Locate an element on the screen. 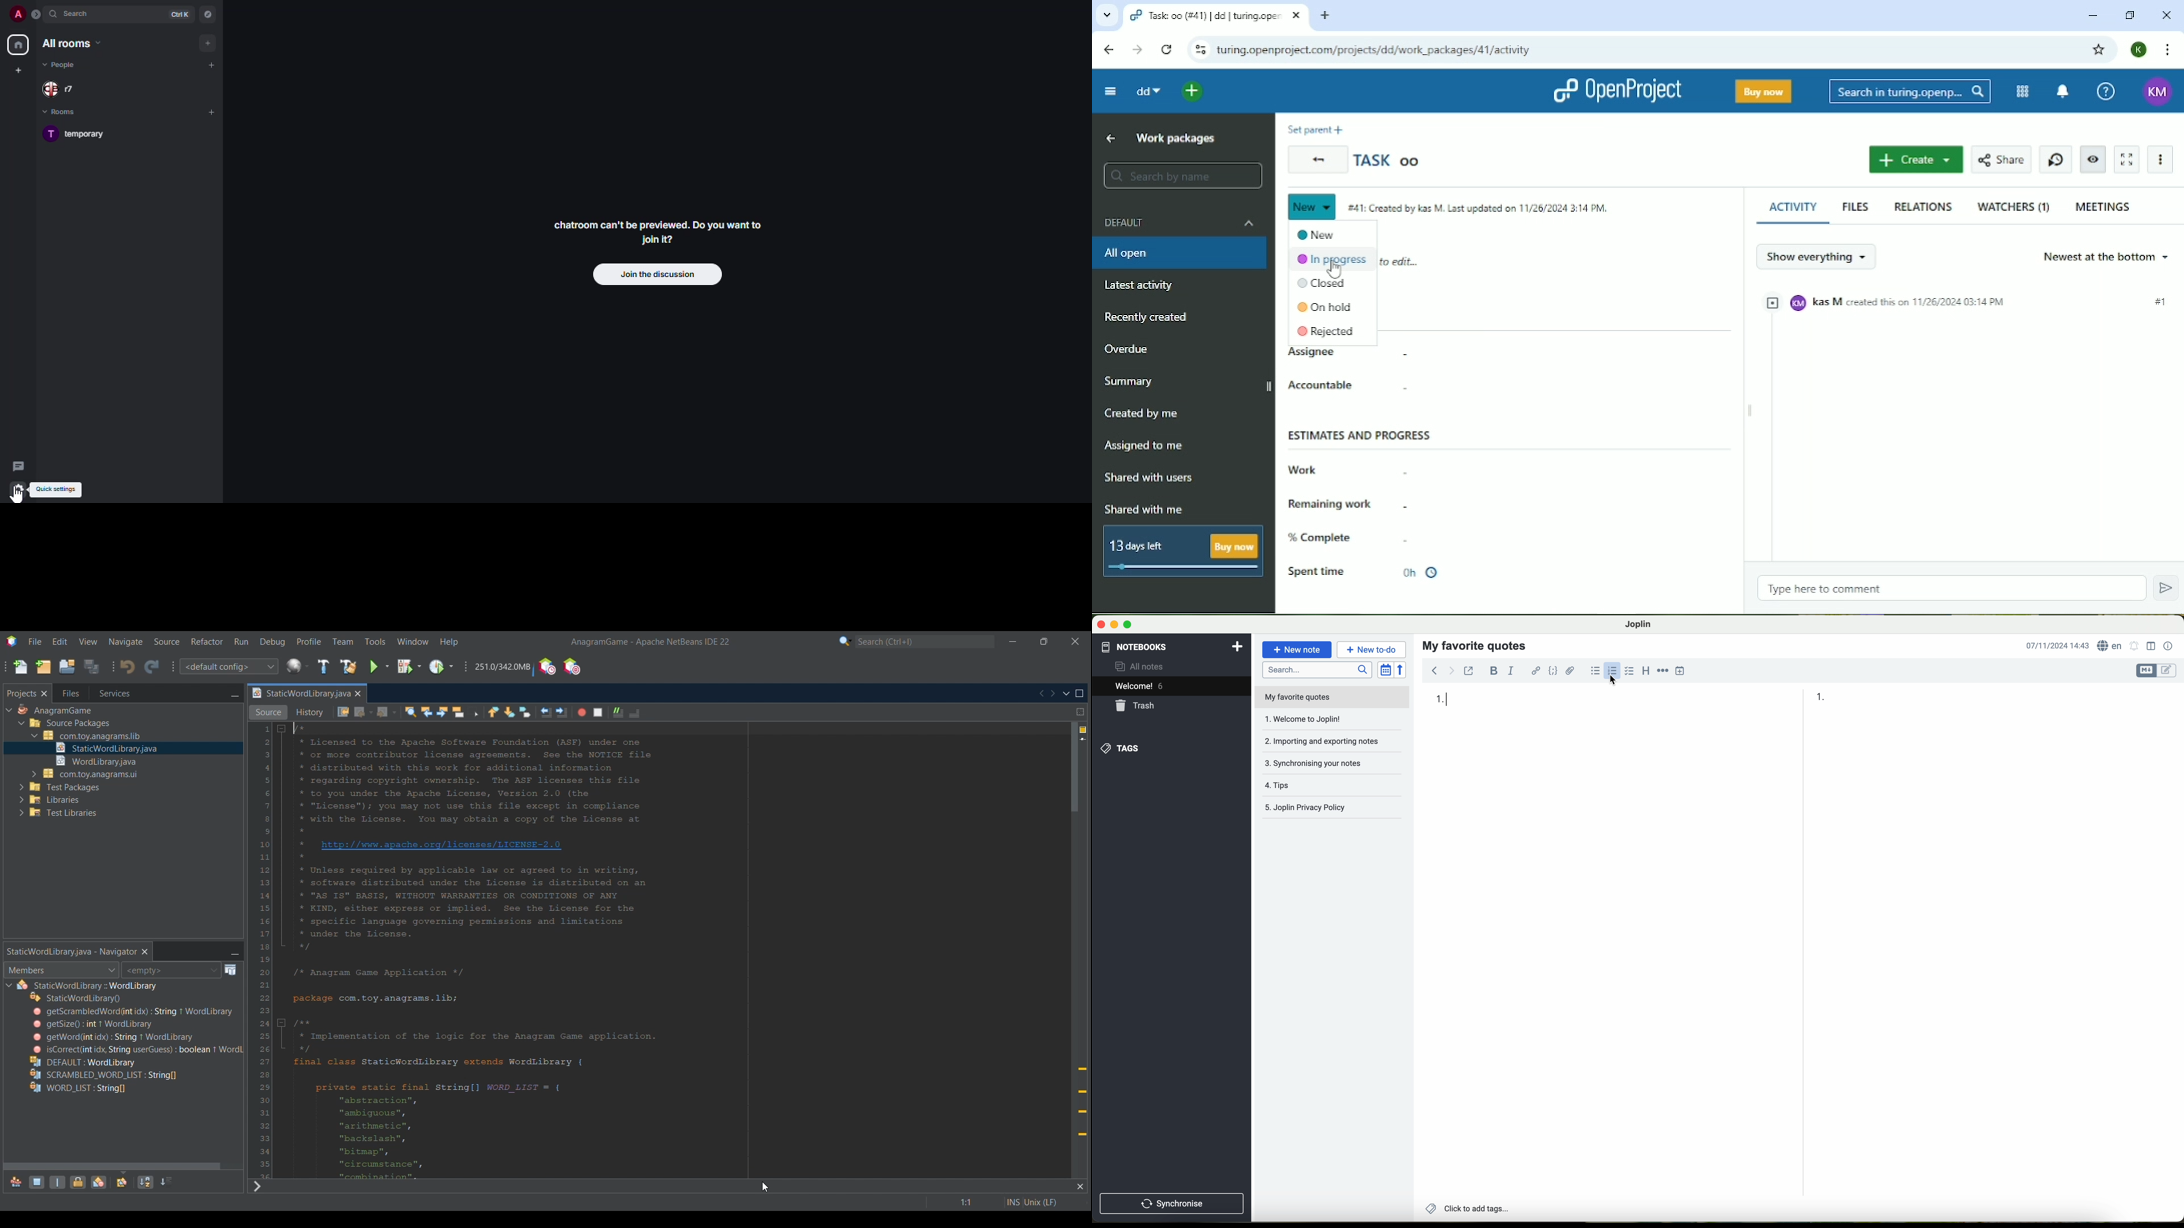  heading is located at coordinates (1647, 672).